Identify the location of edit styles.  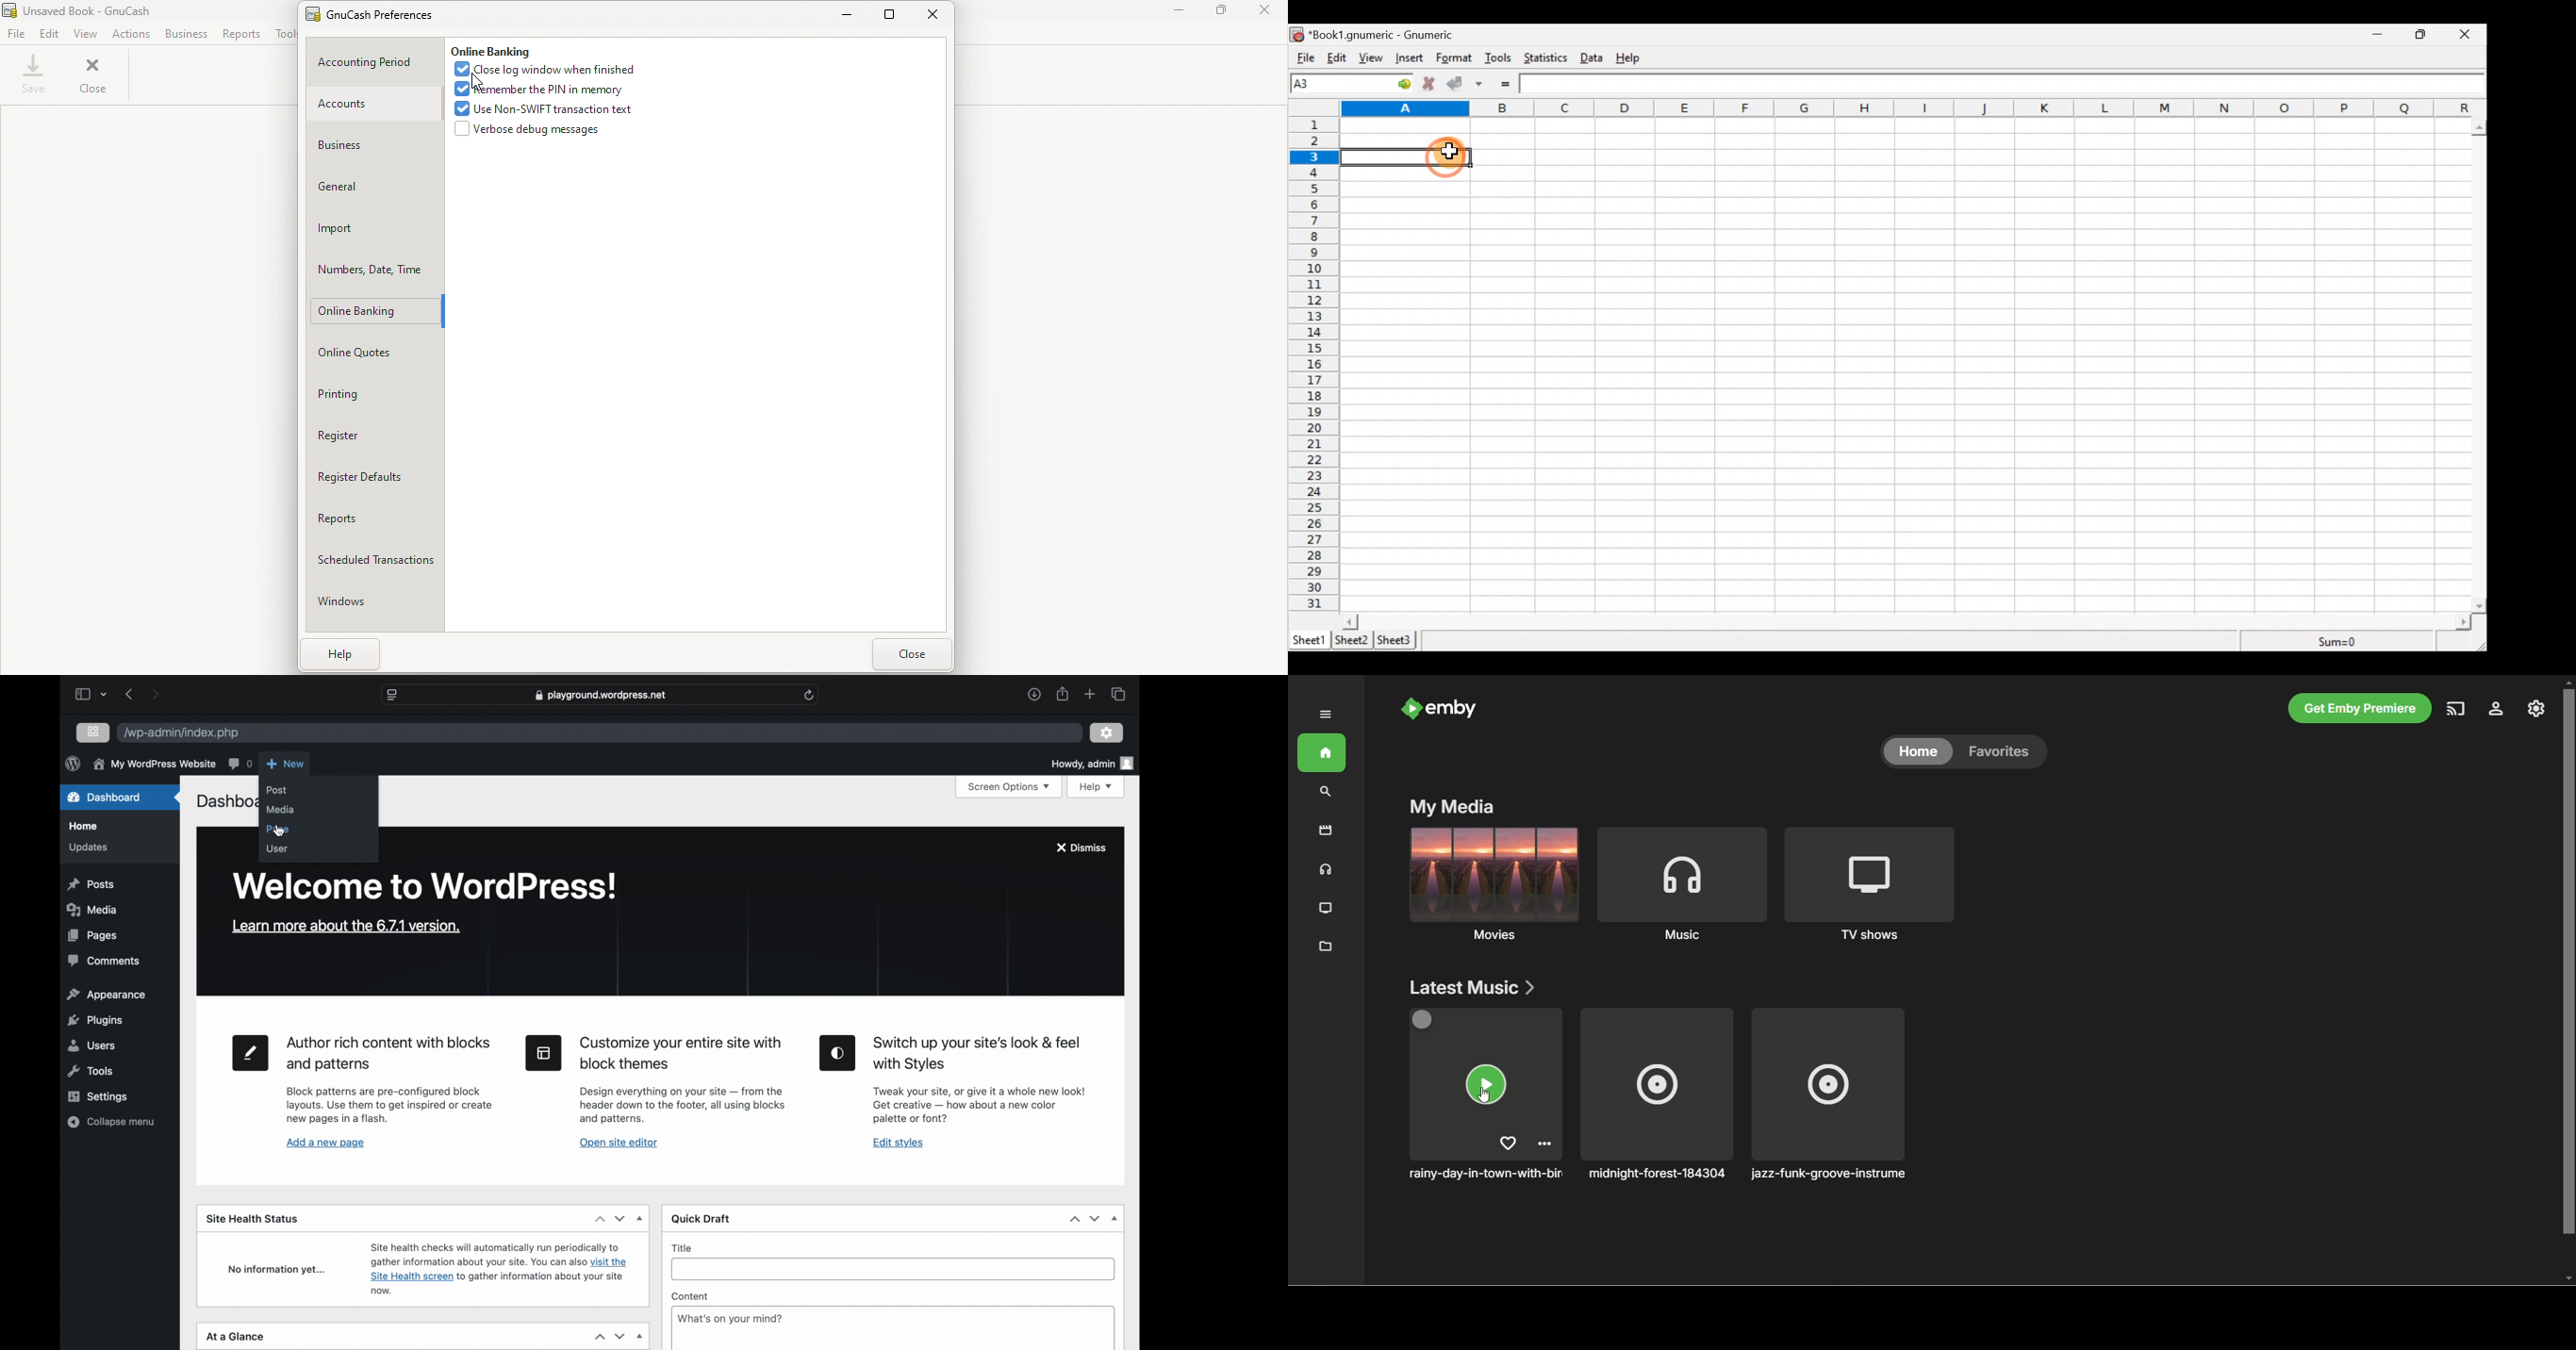
(900, 1144).